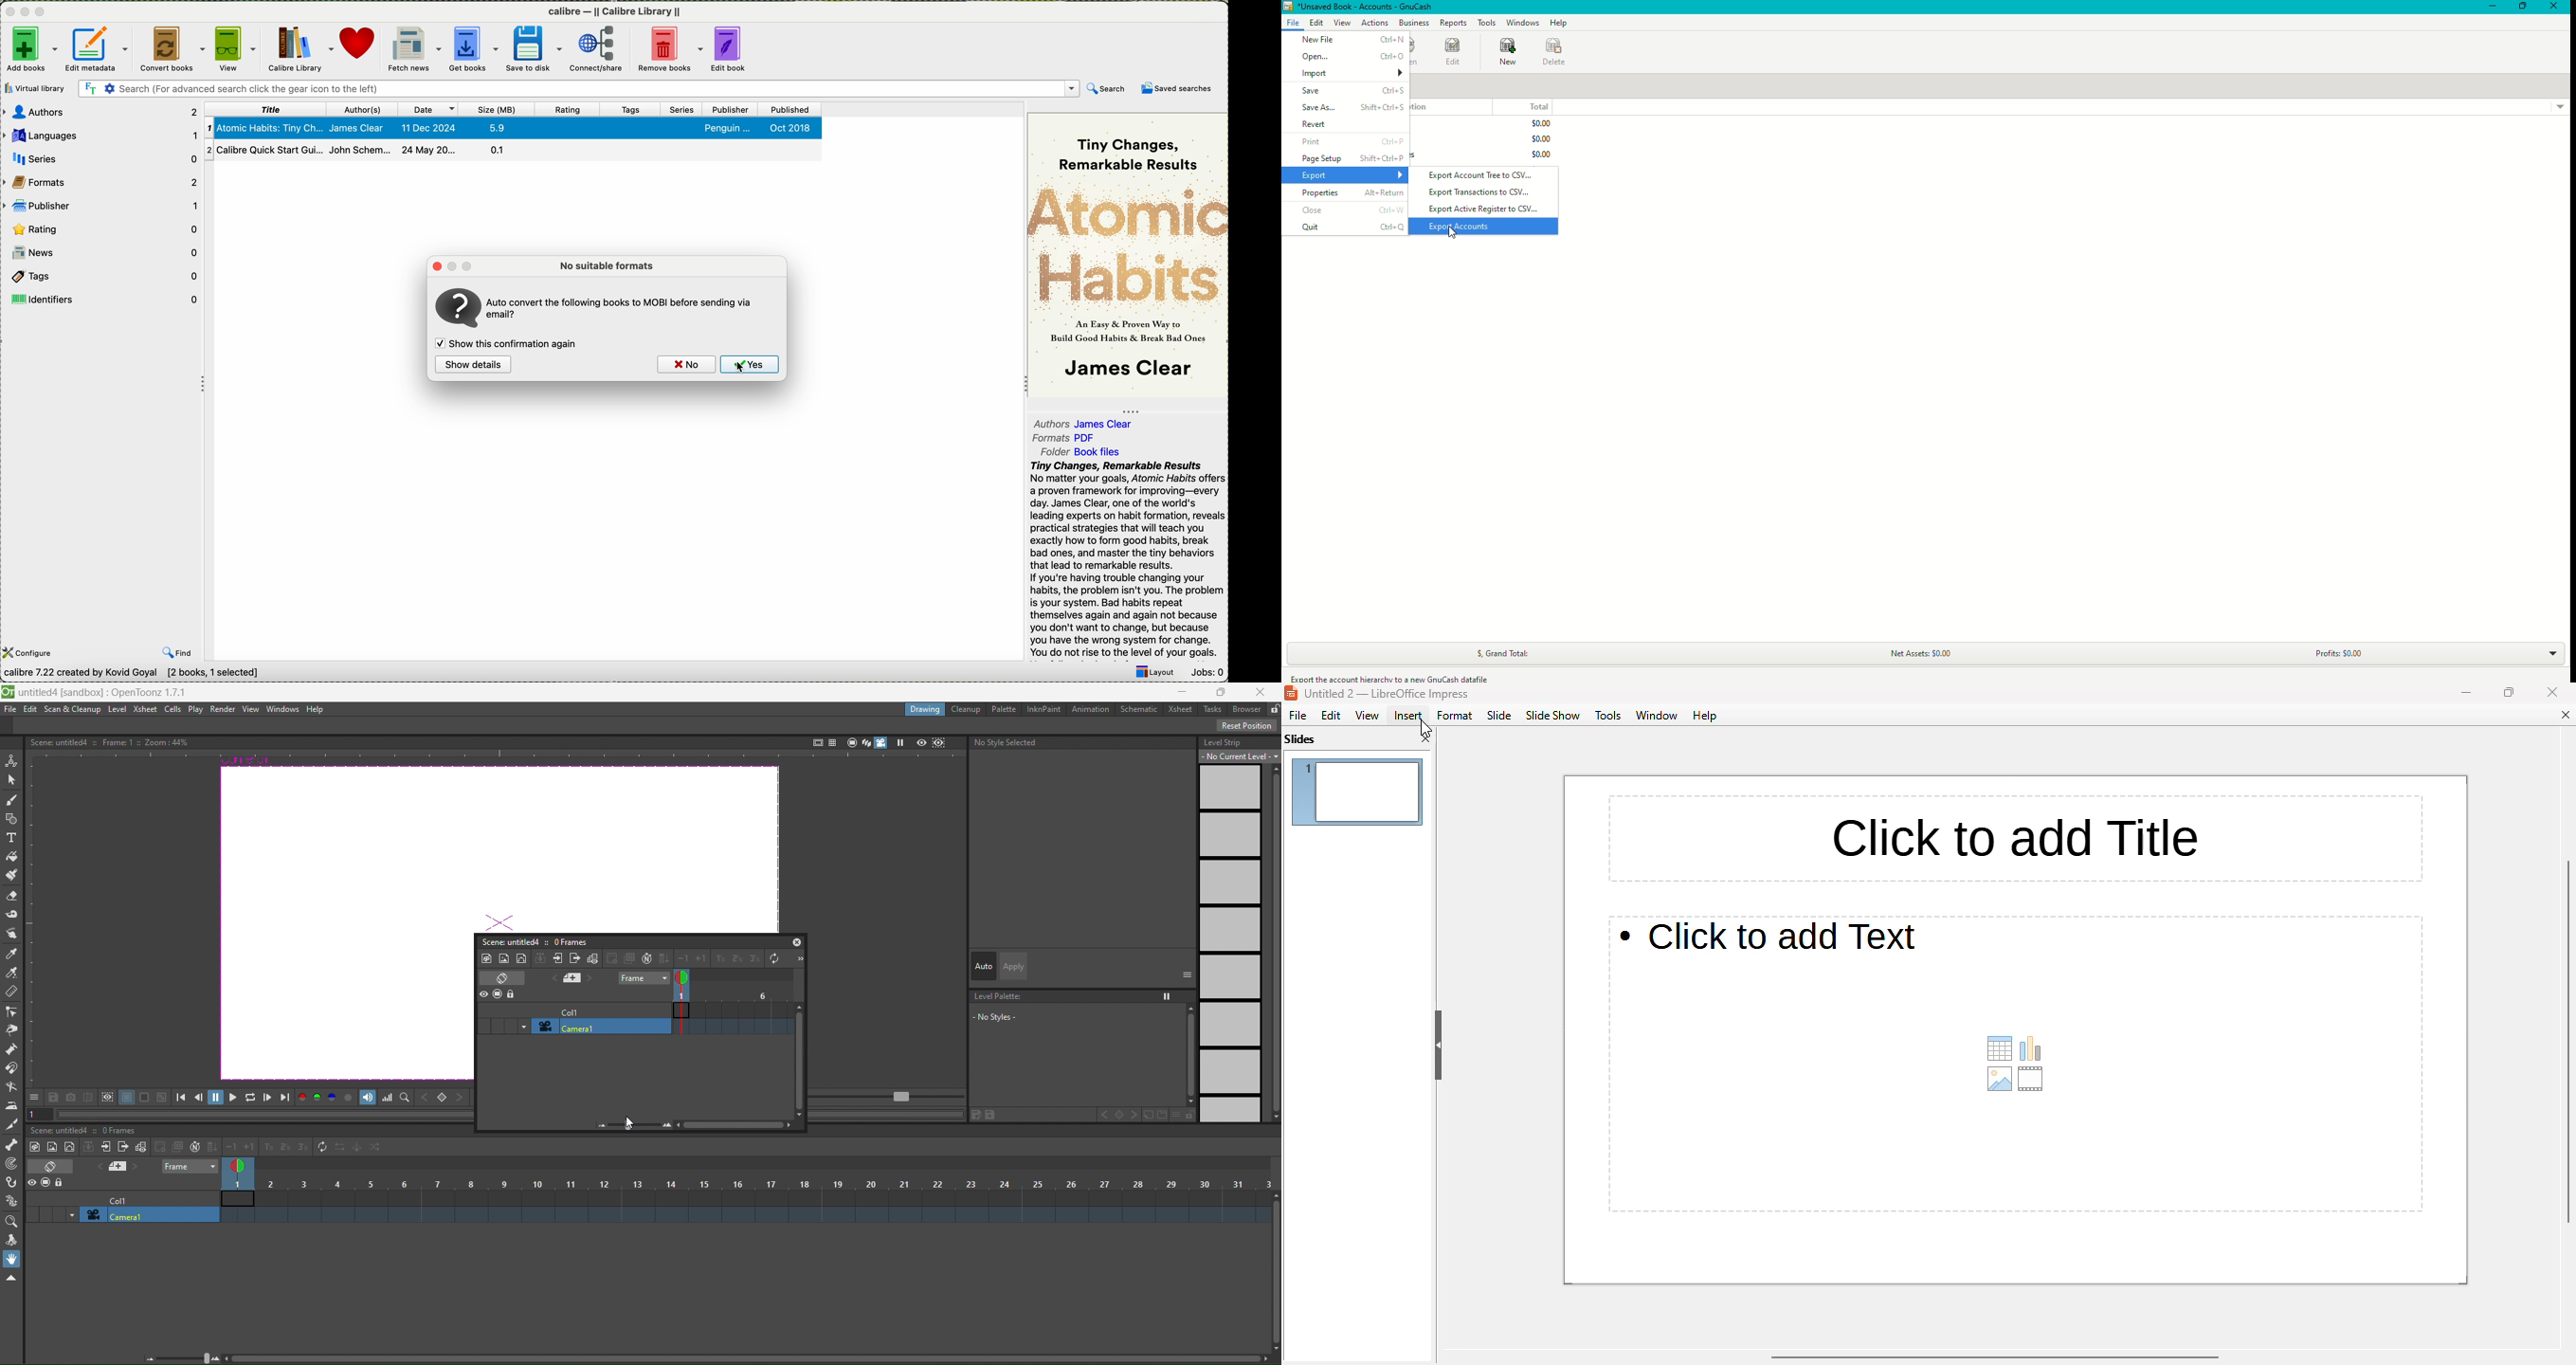 This screenshot has width=2576, height=1372. Describe the element at coordinates (42, 12) in the screenshot. I see `maximize` at that location.